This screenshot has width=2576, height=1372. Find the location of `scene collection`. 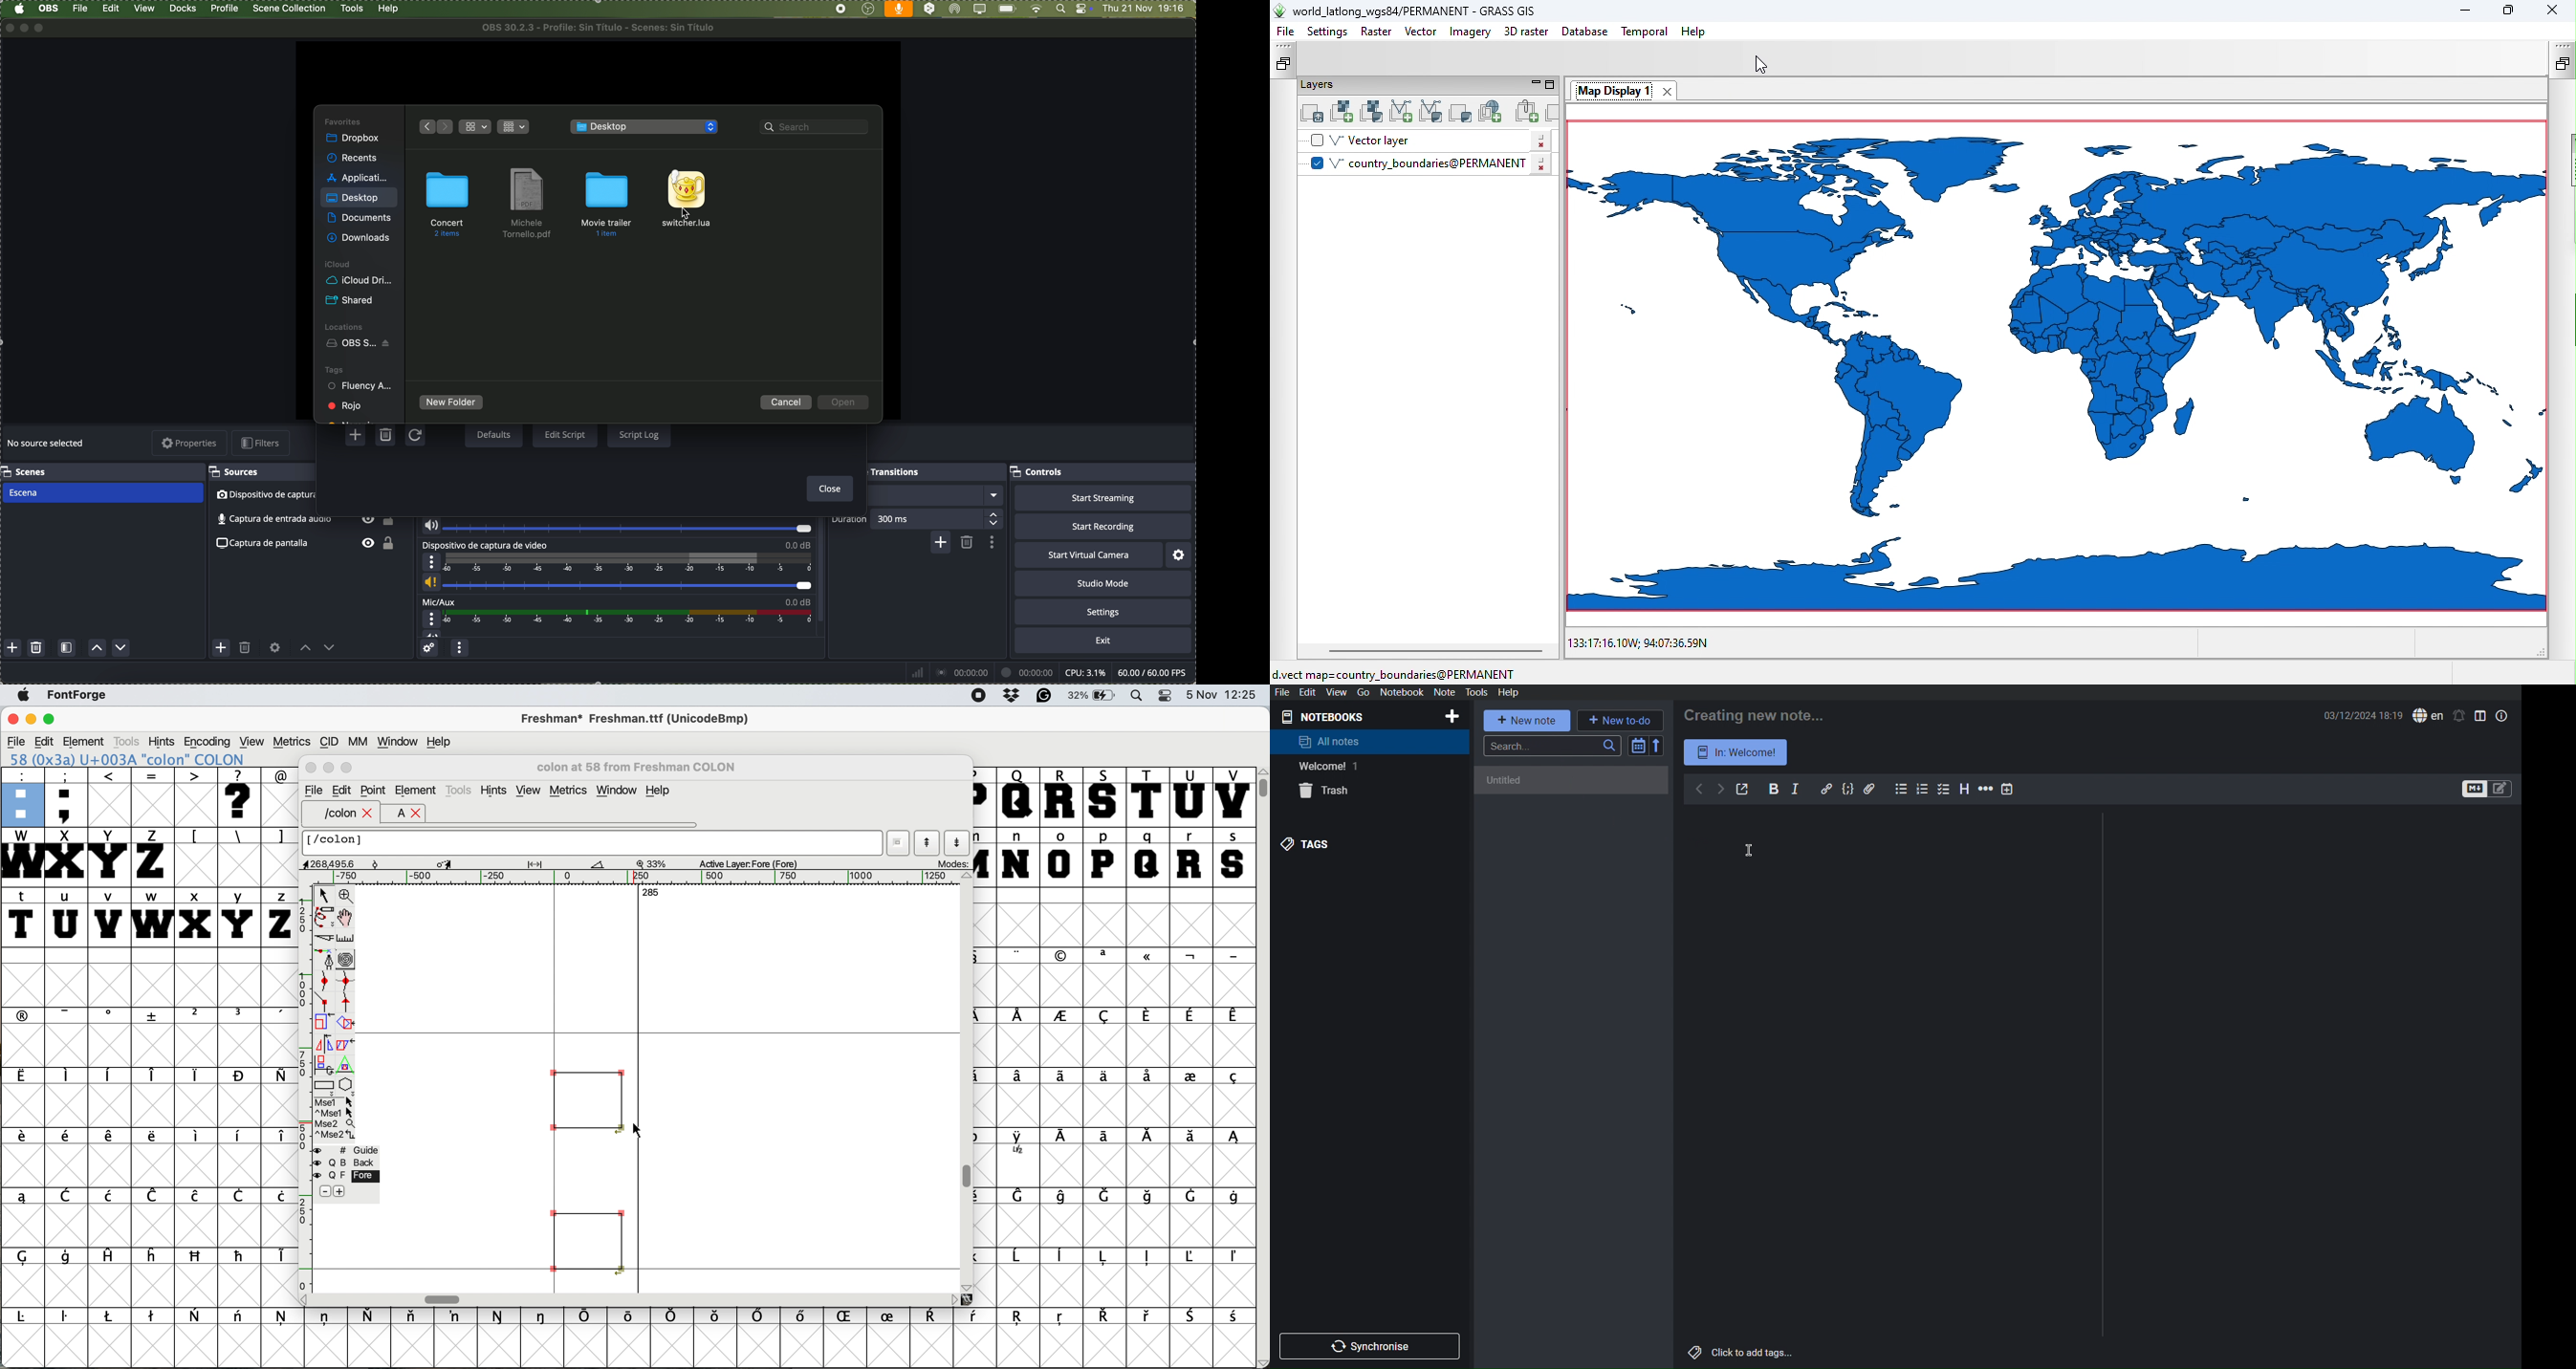

scene collection is located at coordinates (290, 9).